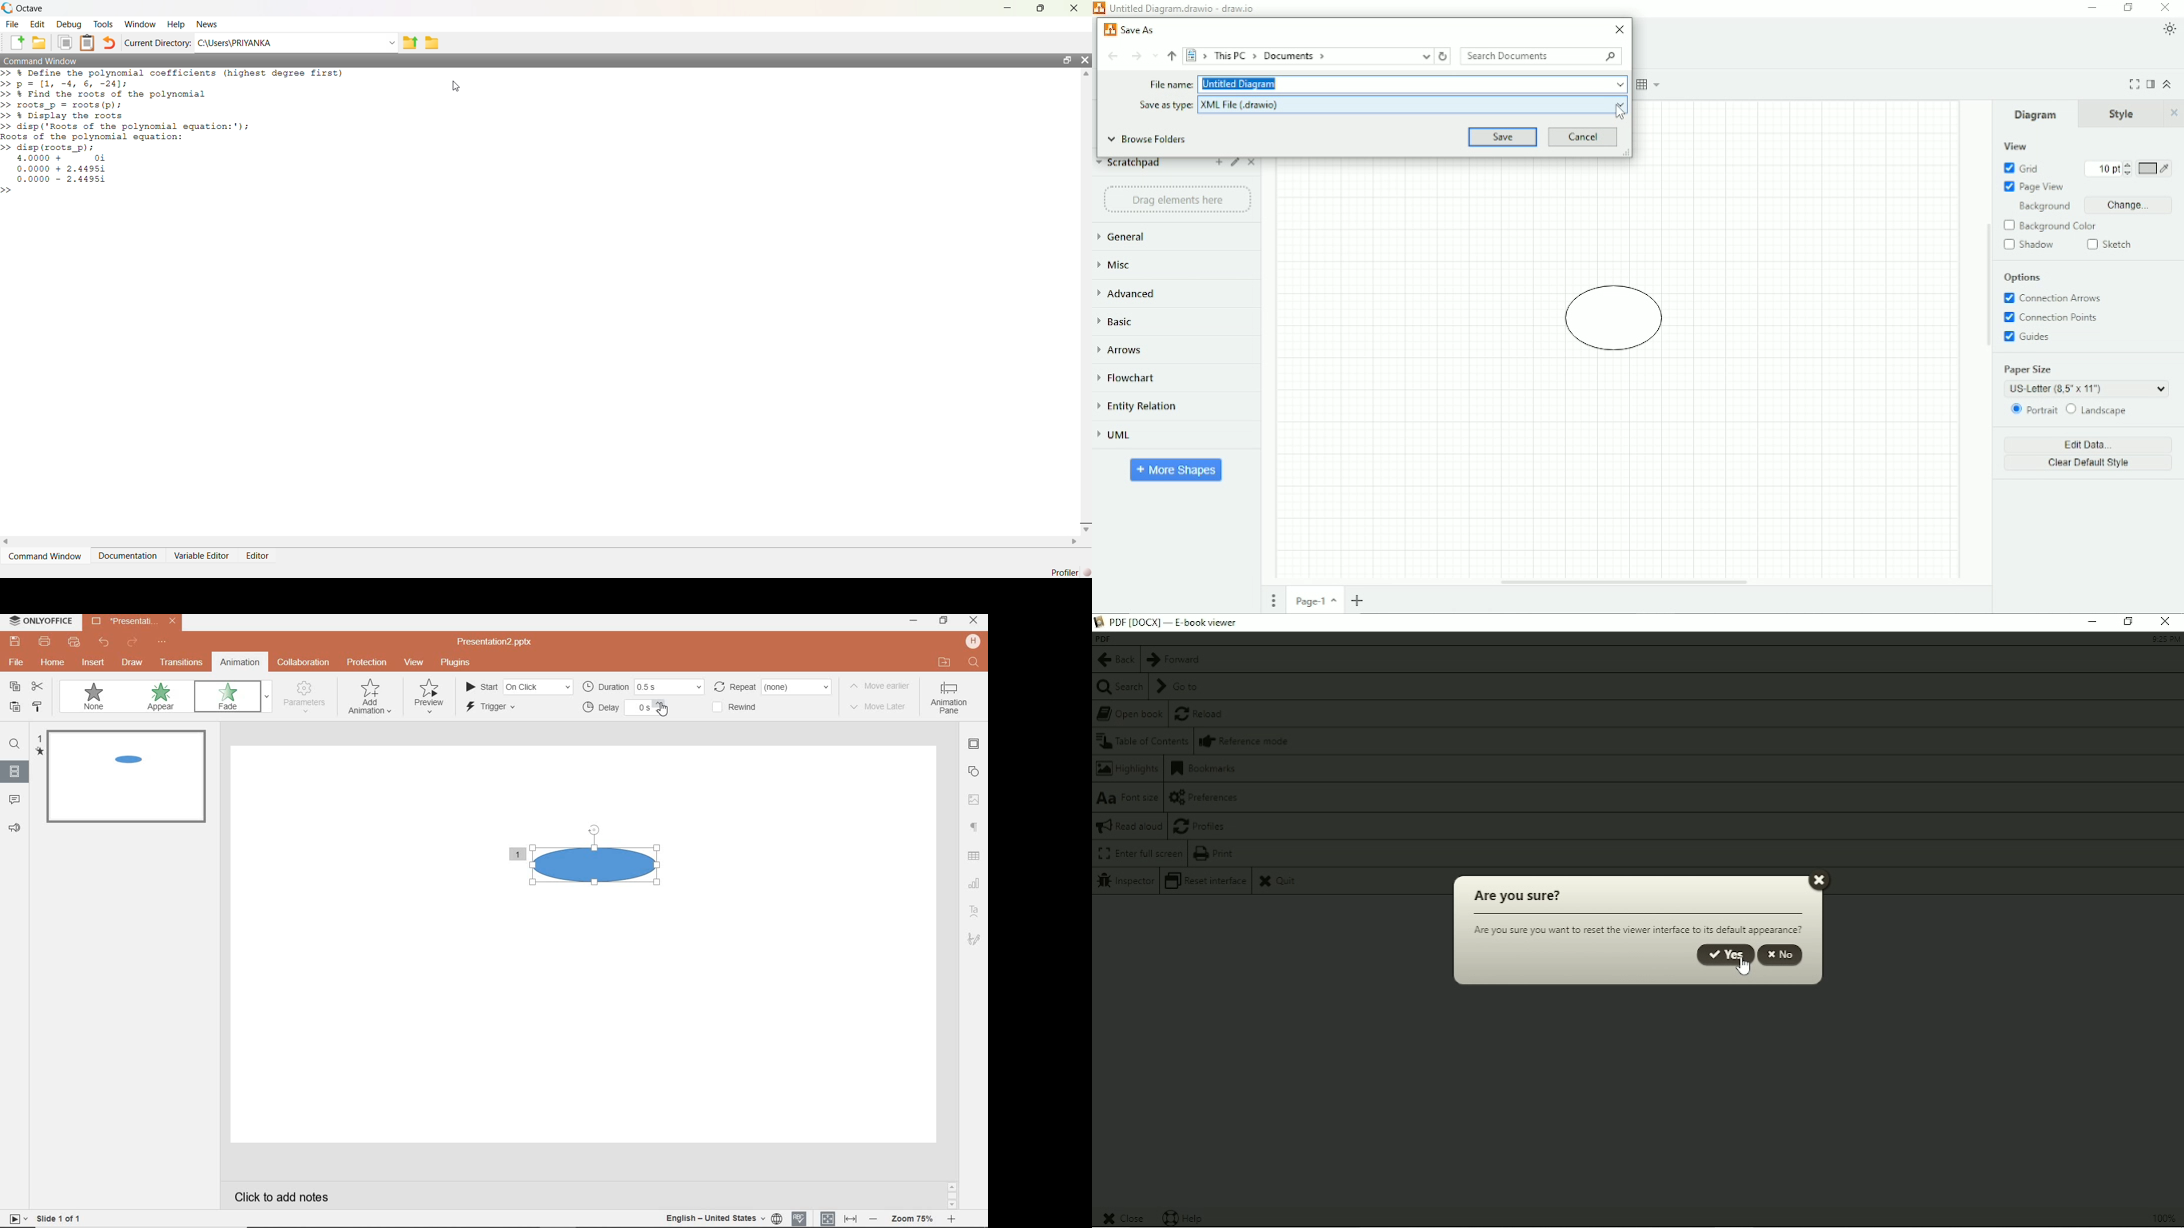  I want to click on move later, so click(882, 707).